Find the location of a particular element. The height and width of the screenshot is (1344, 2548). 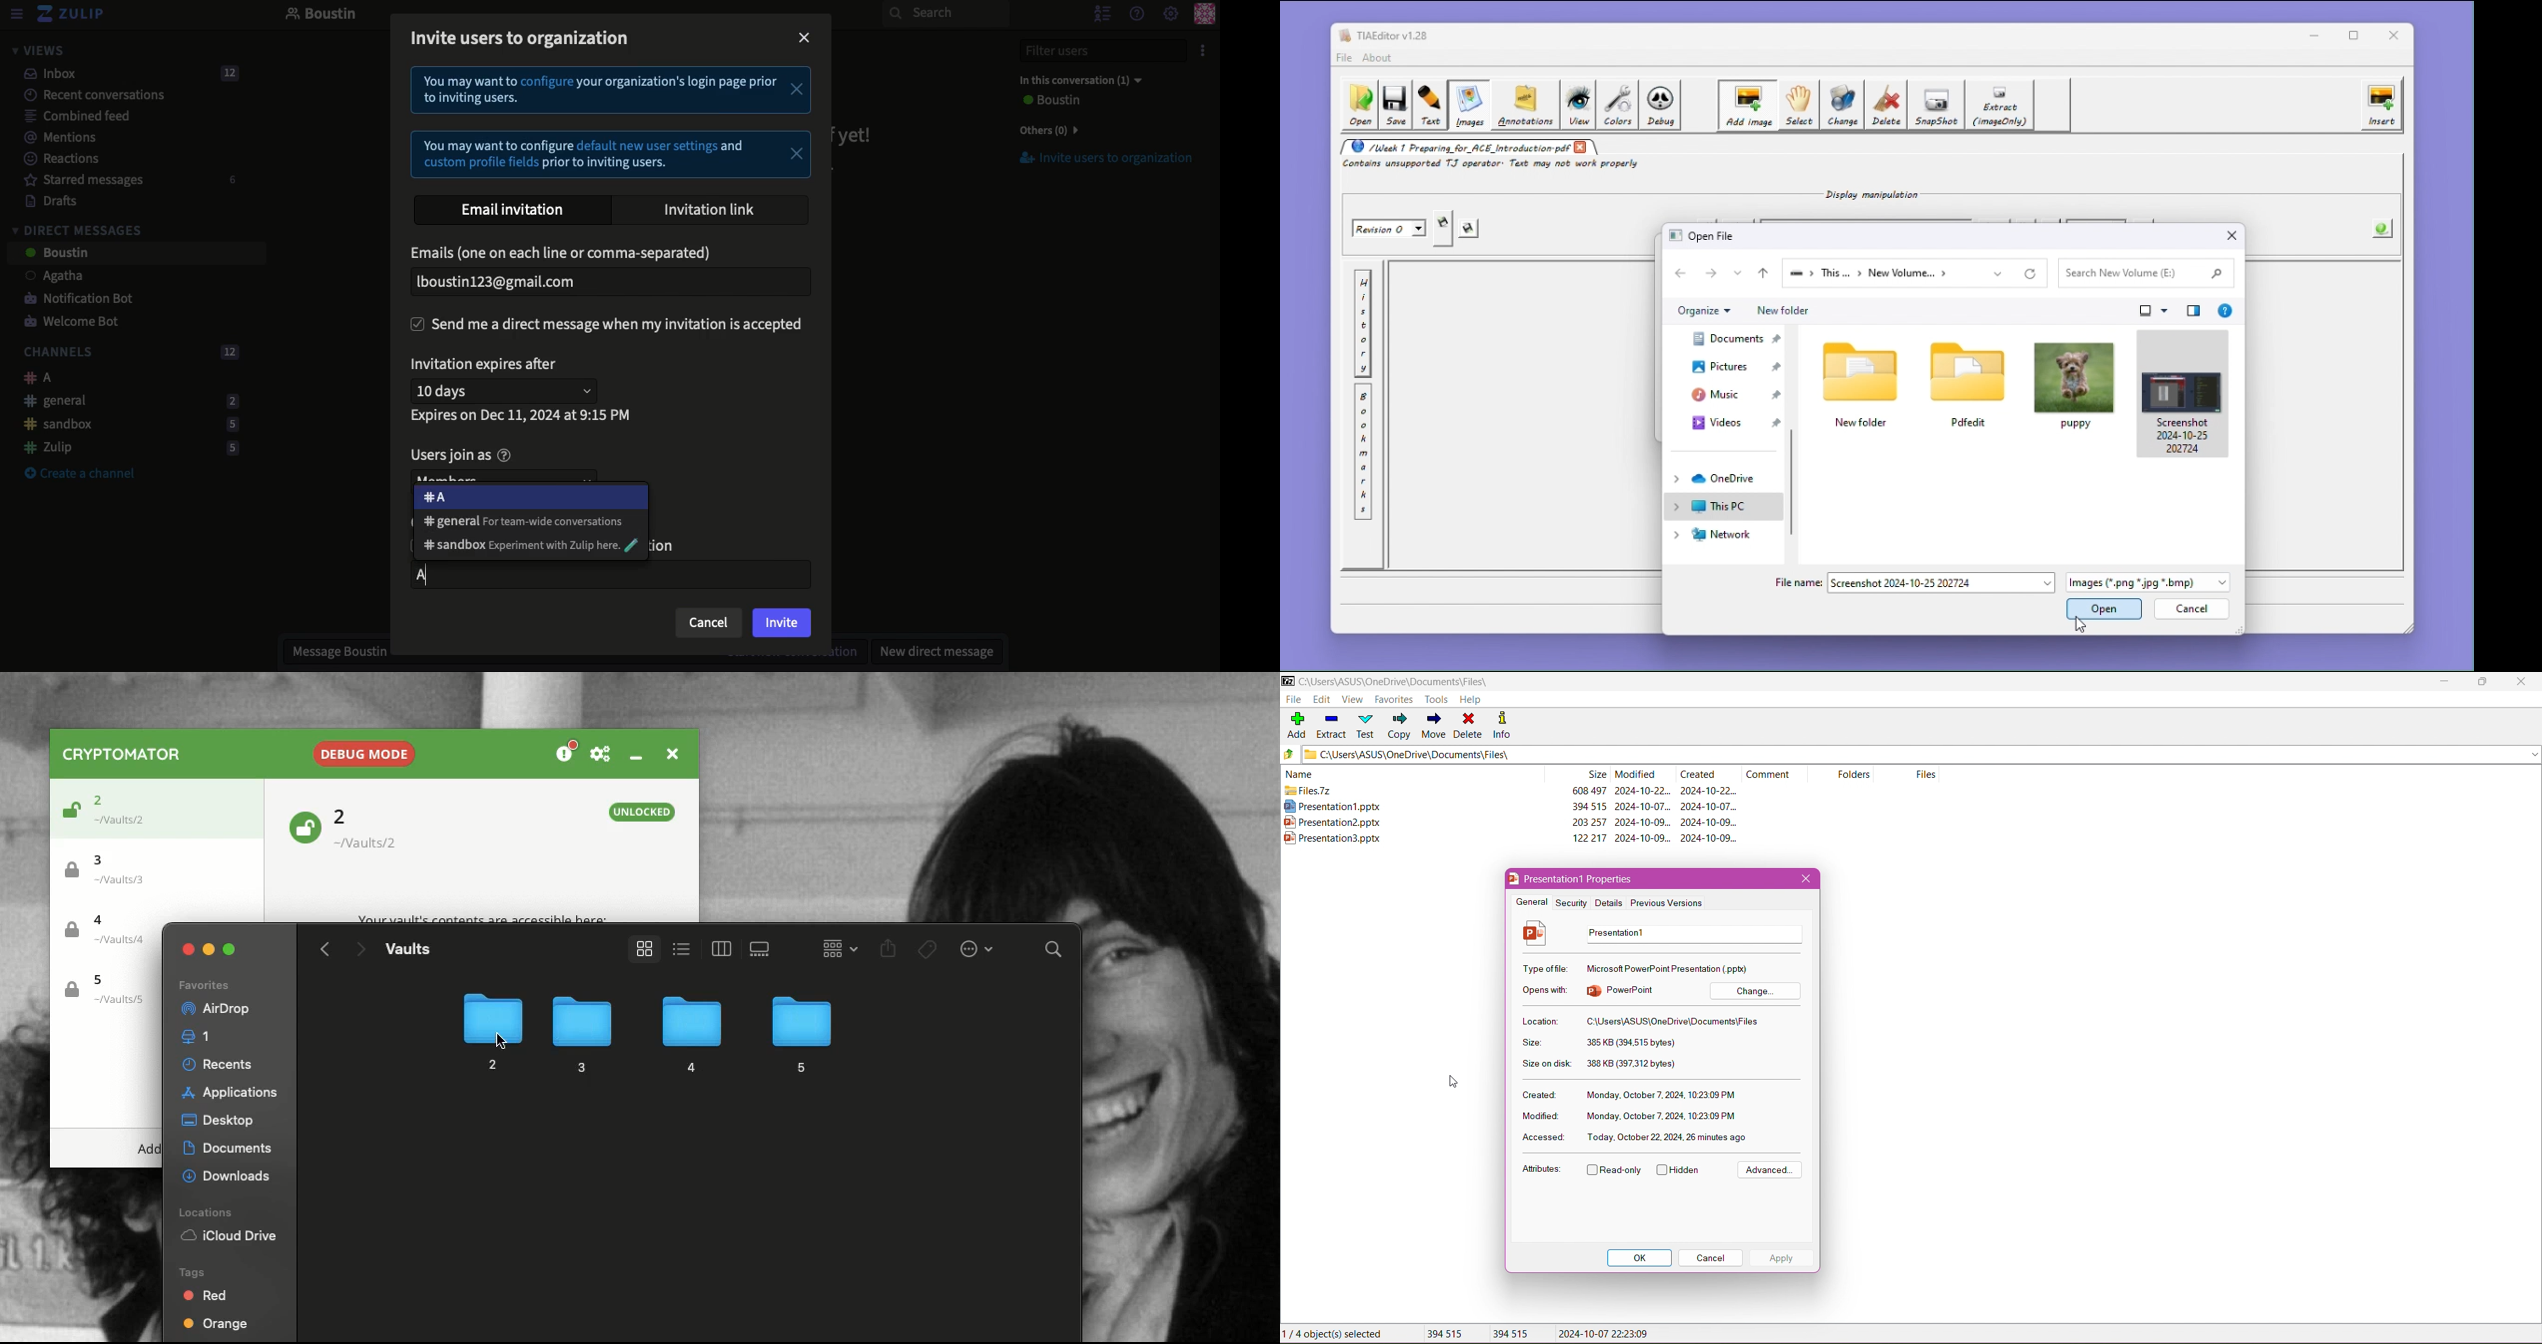

Invite users to organization is located at coordinates (524, 37).